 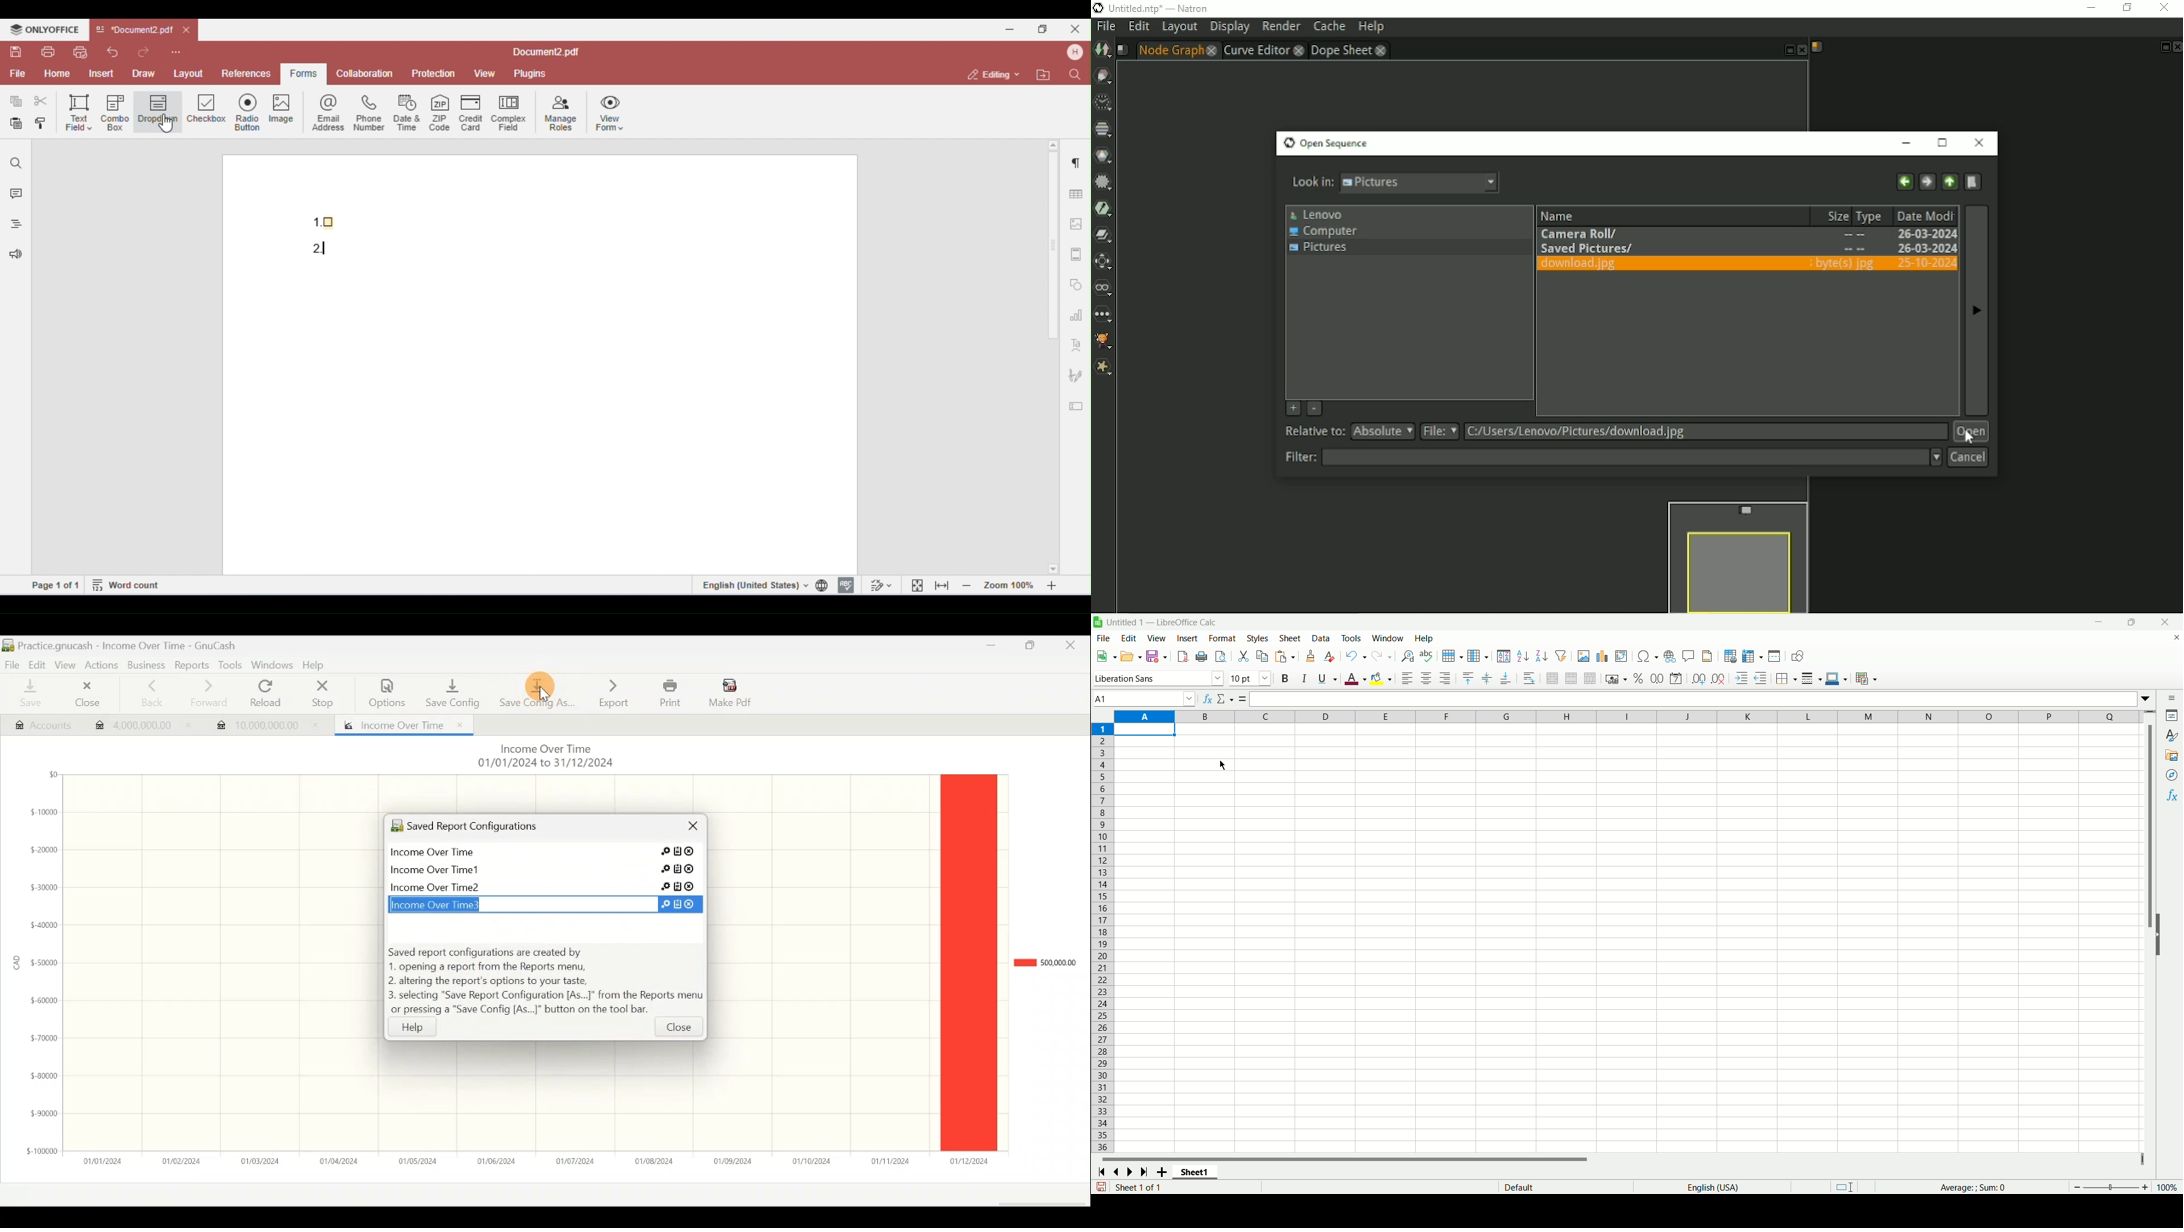 What do you see at coordinates (544, 757) in the screenshot?
I see `Chart name & date range` at bounding box center [544, 757].